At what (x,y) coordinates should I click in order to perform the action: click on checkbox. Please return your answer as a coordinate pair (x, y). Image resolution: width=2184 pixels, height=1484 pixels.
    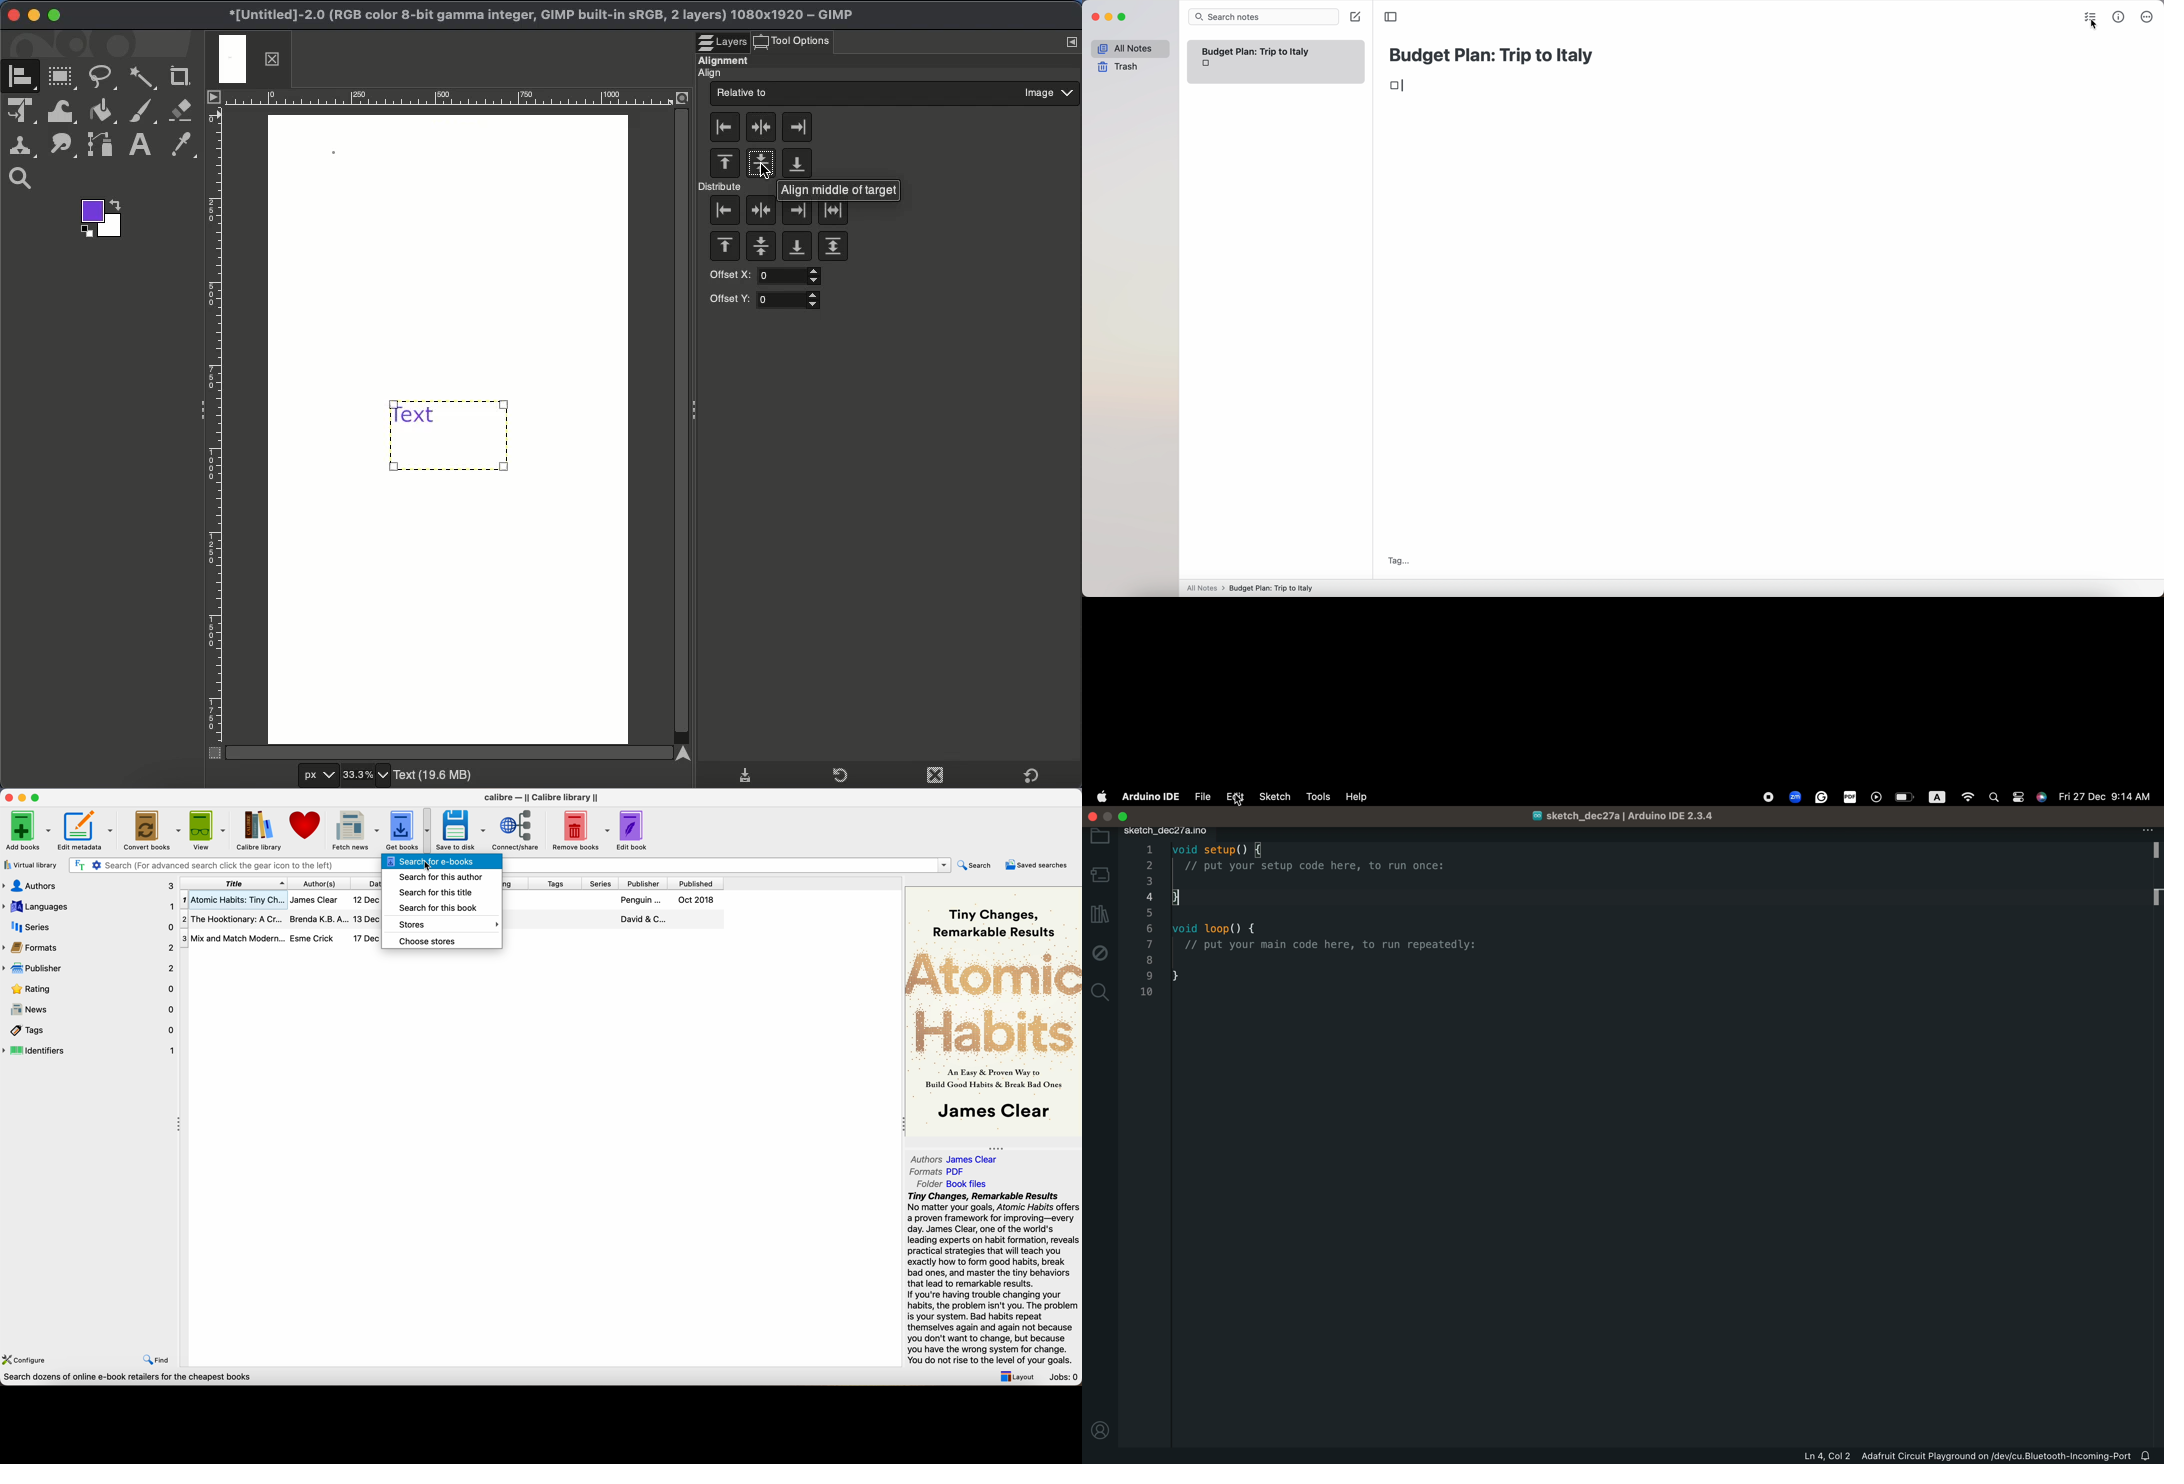
    Looking at the image, I should click on (1207, 64).